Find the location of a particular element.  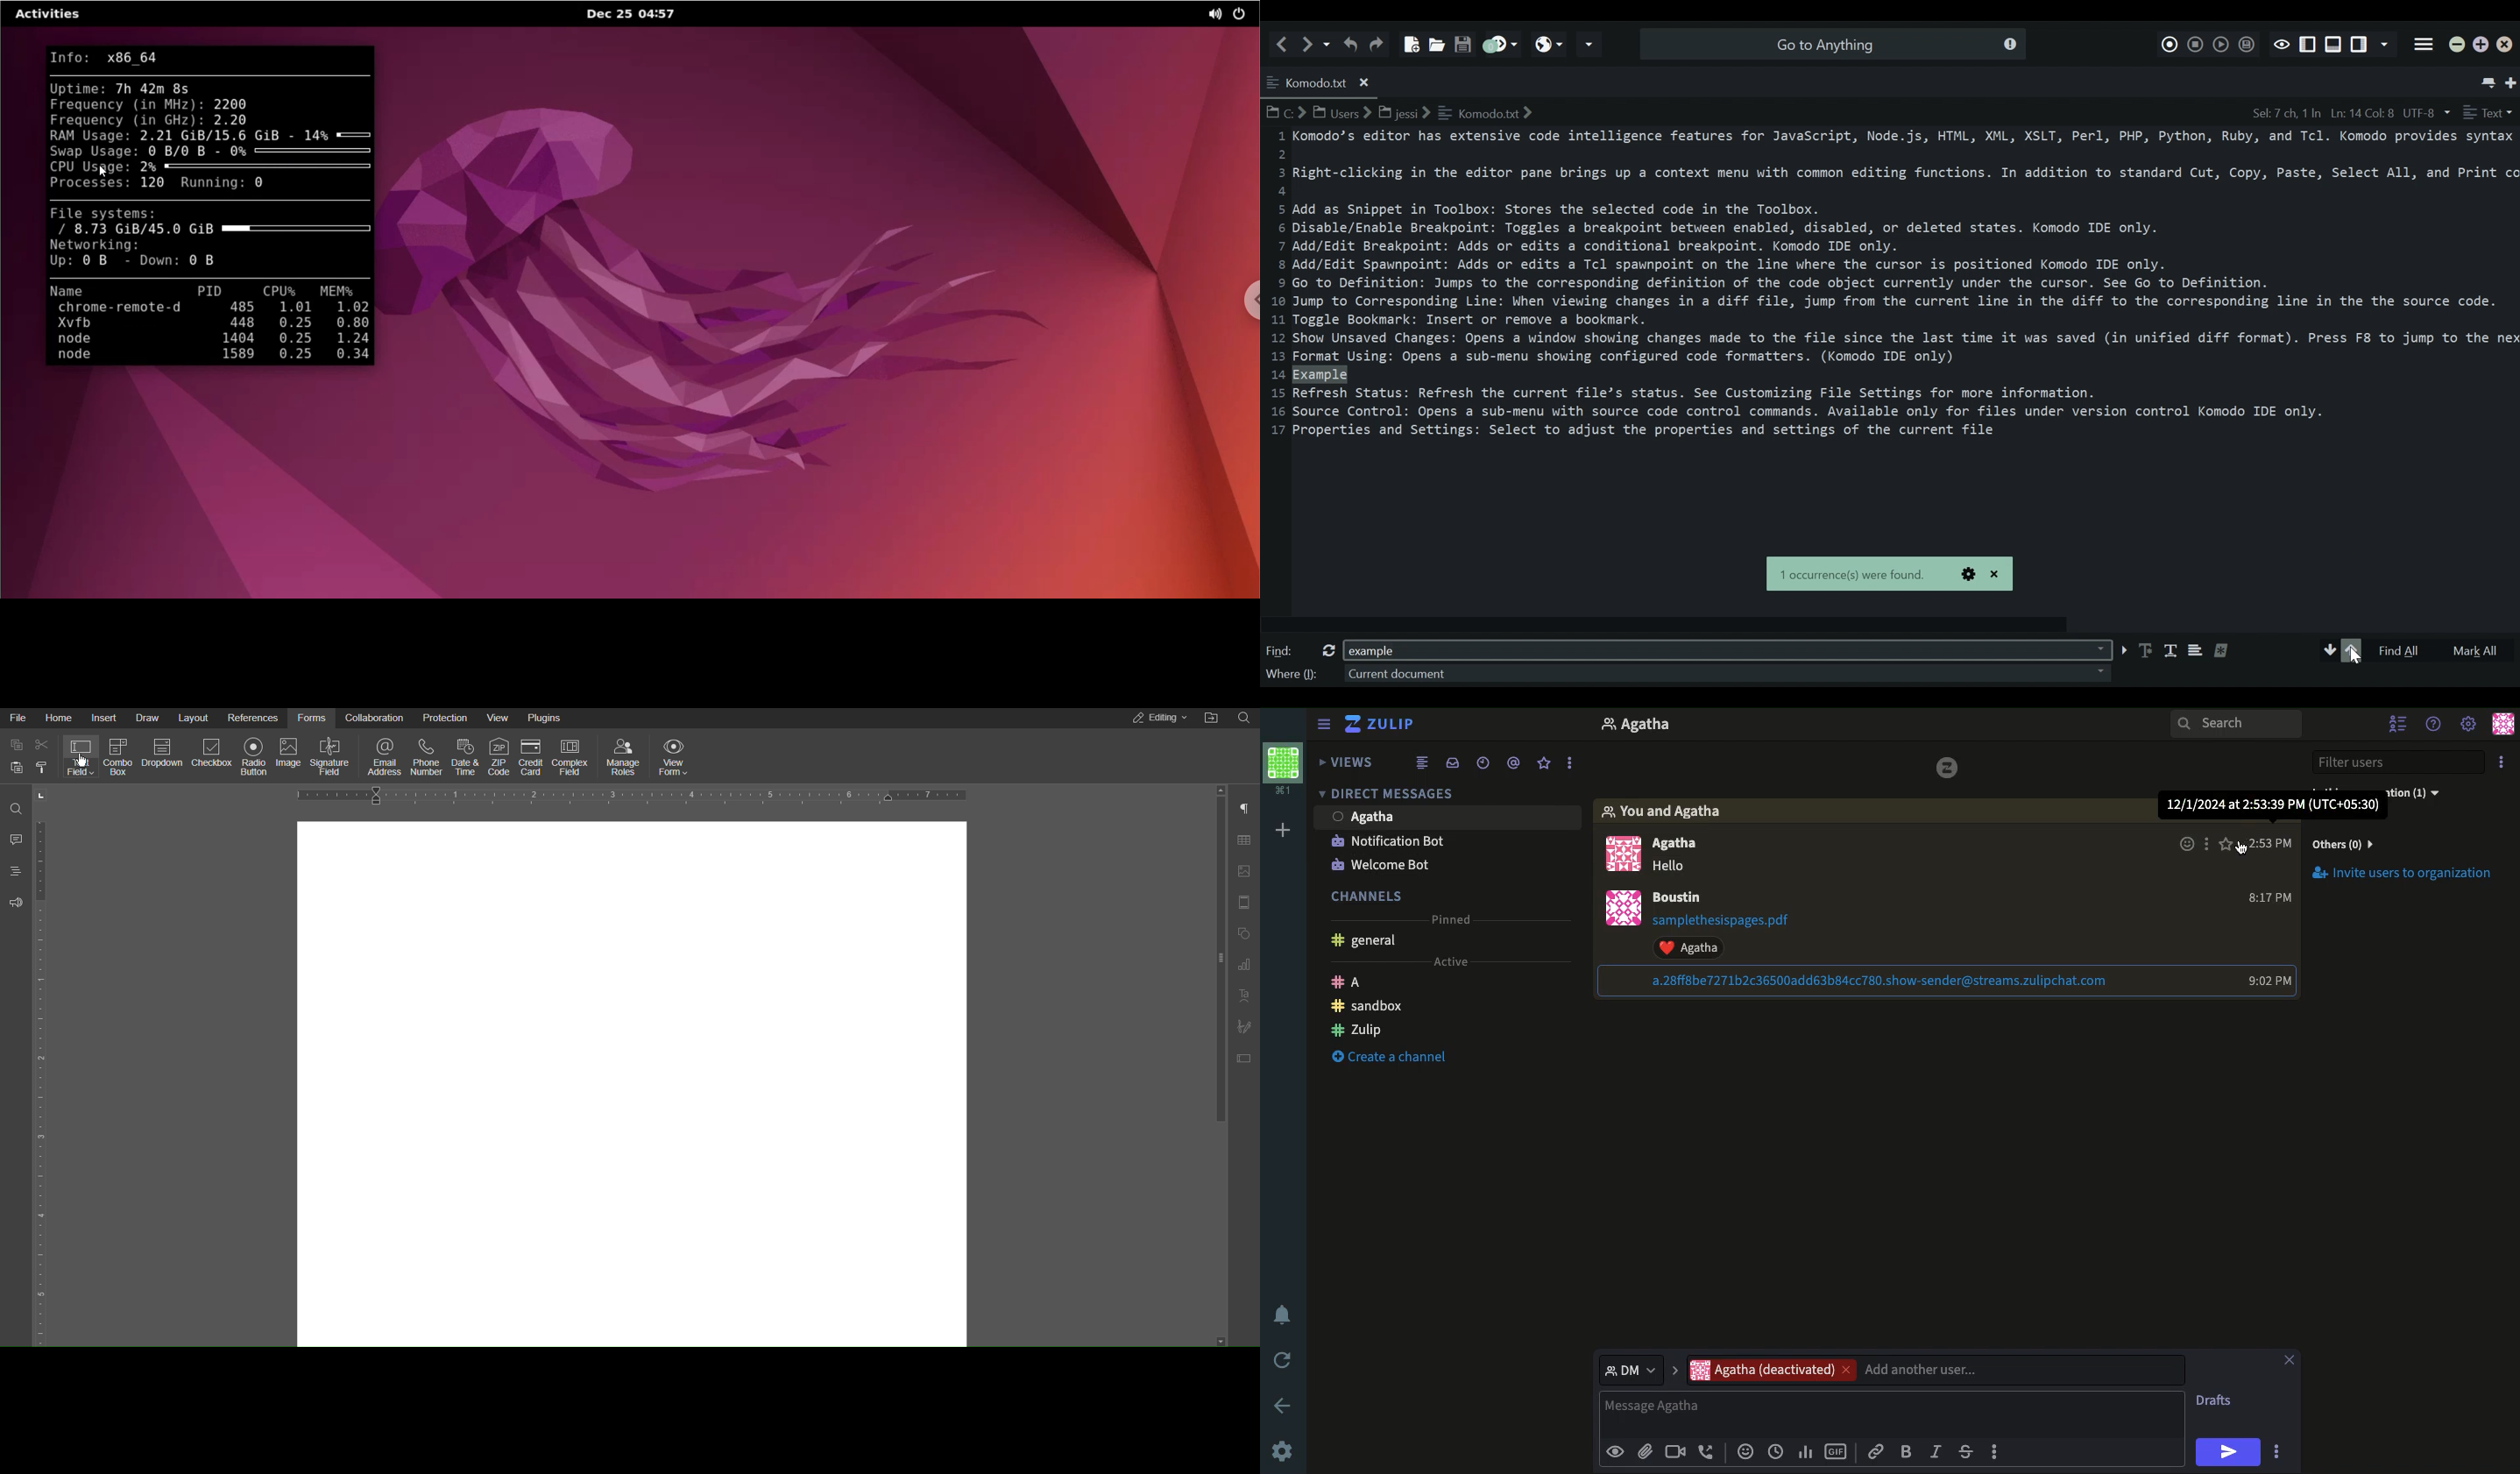

Restore is located at coordinates (2481, 45).